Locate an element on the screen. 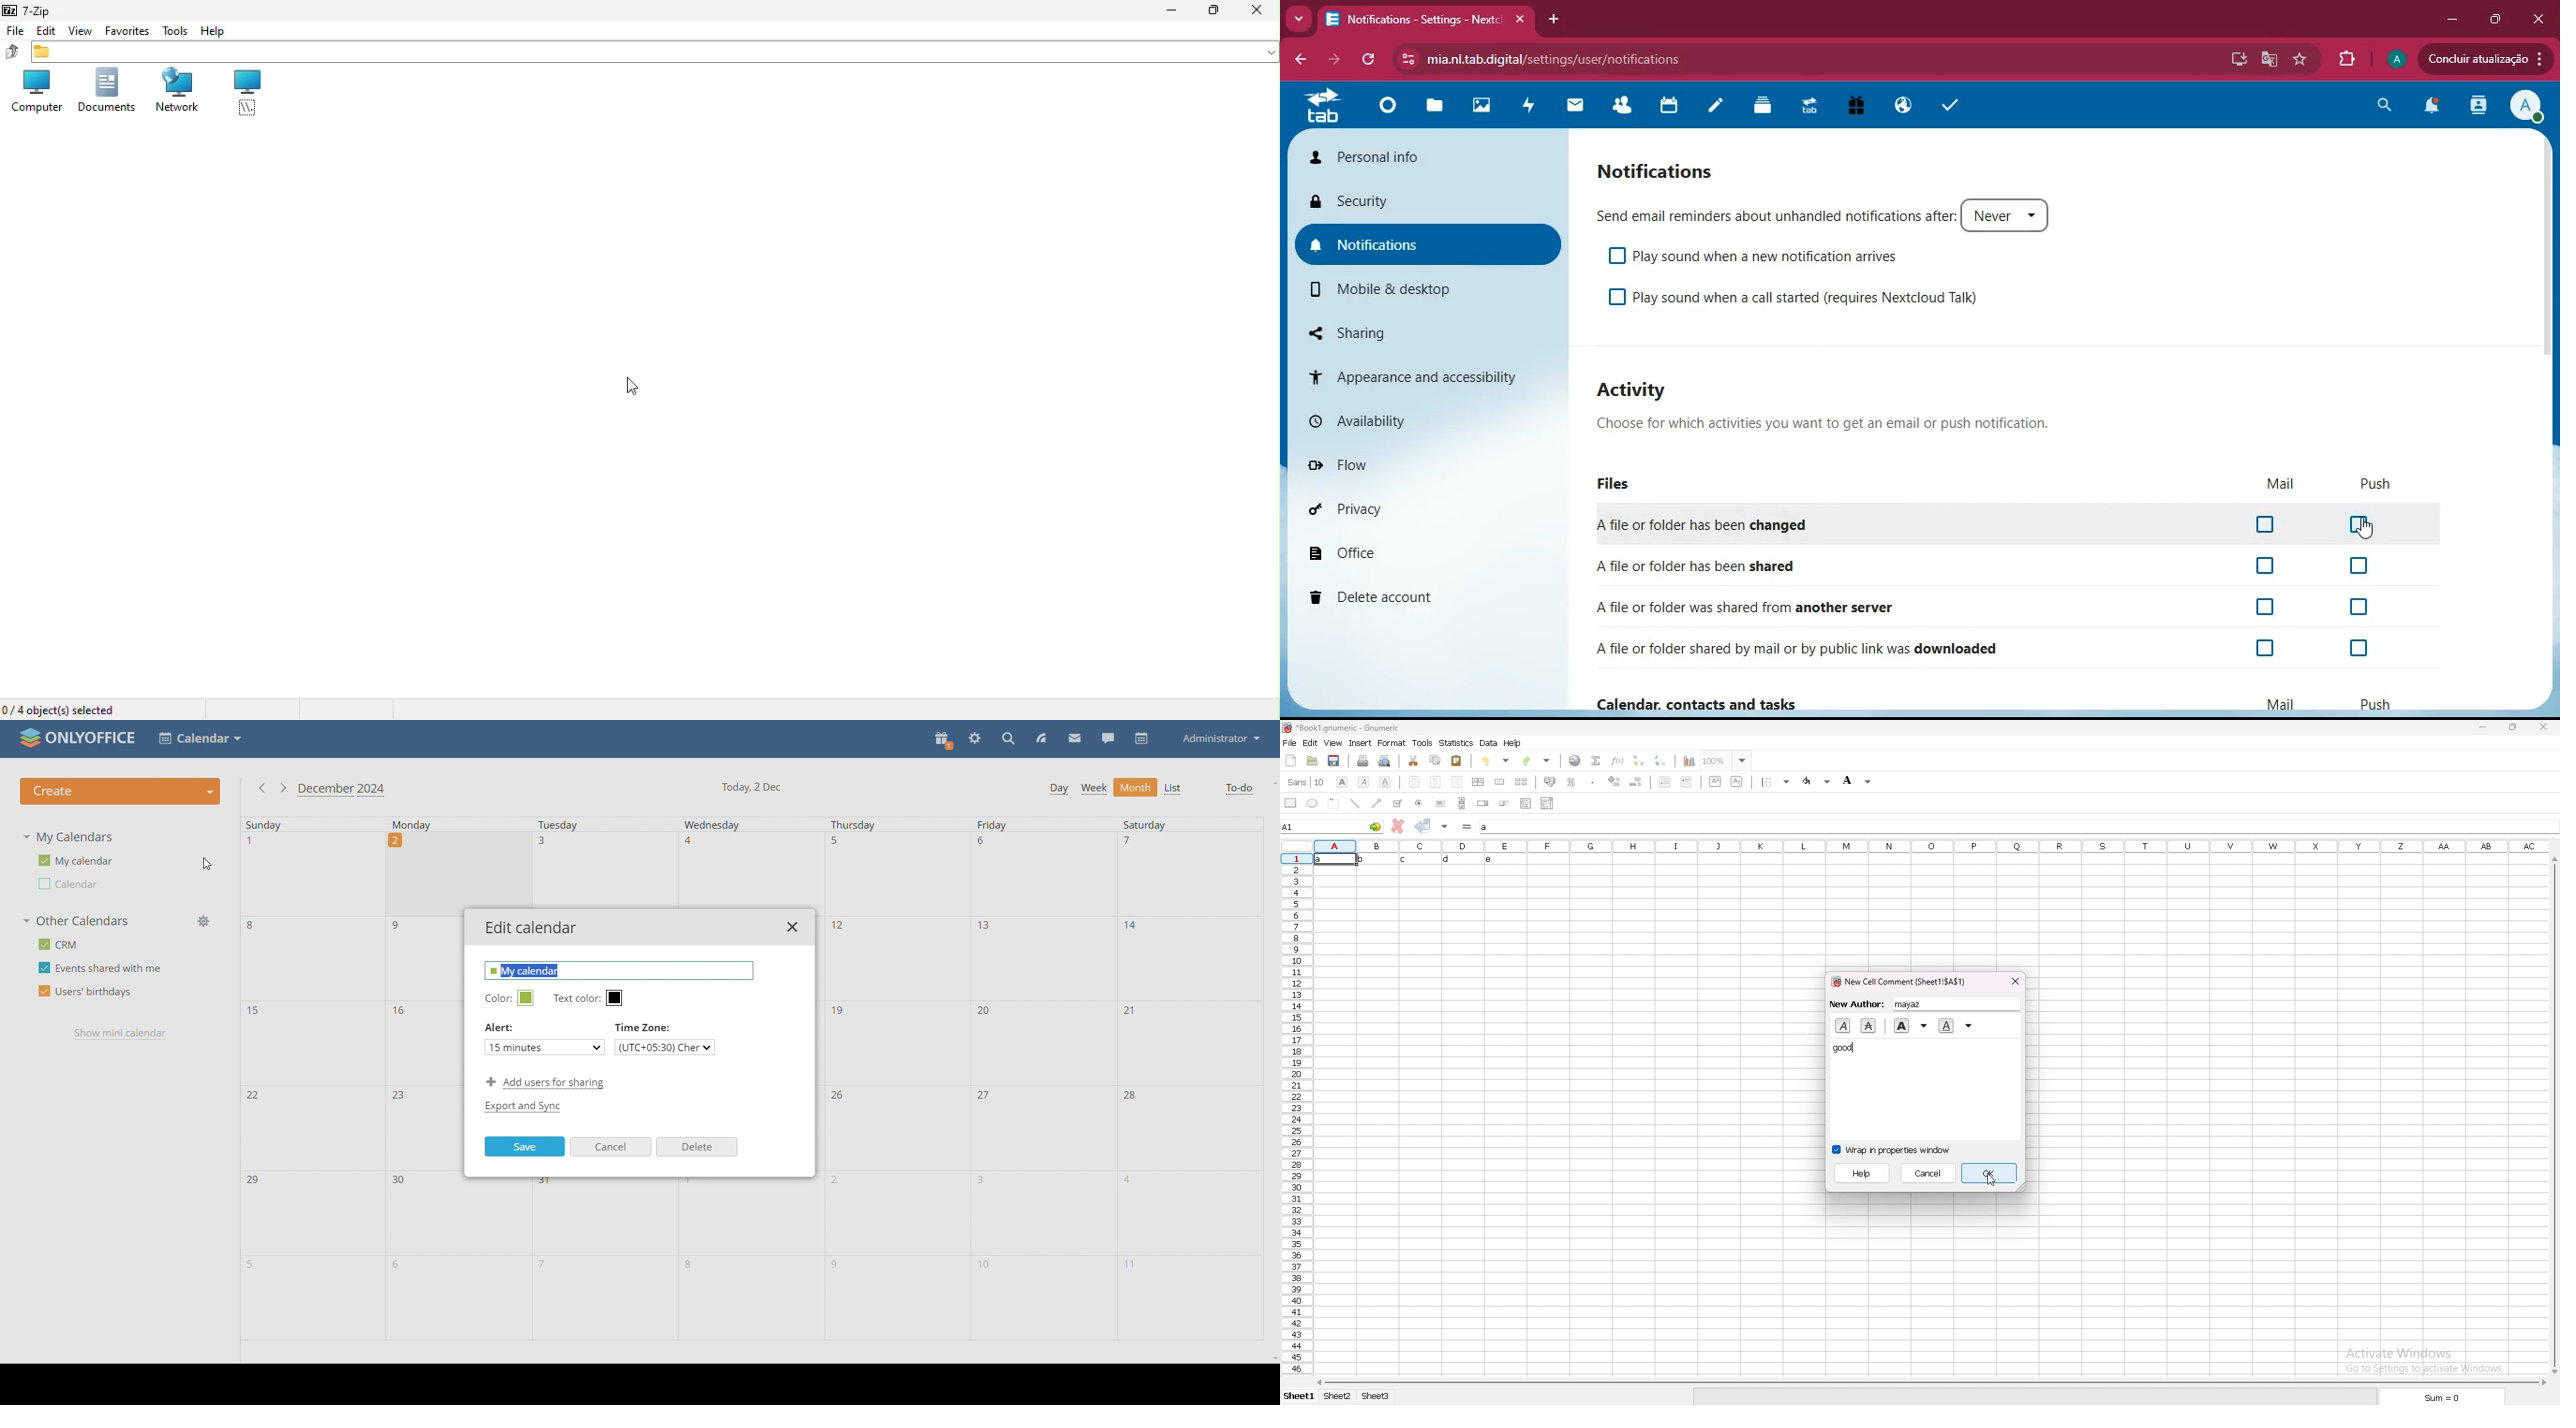  tools is located at coordinates (1423, 743).